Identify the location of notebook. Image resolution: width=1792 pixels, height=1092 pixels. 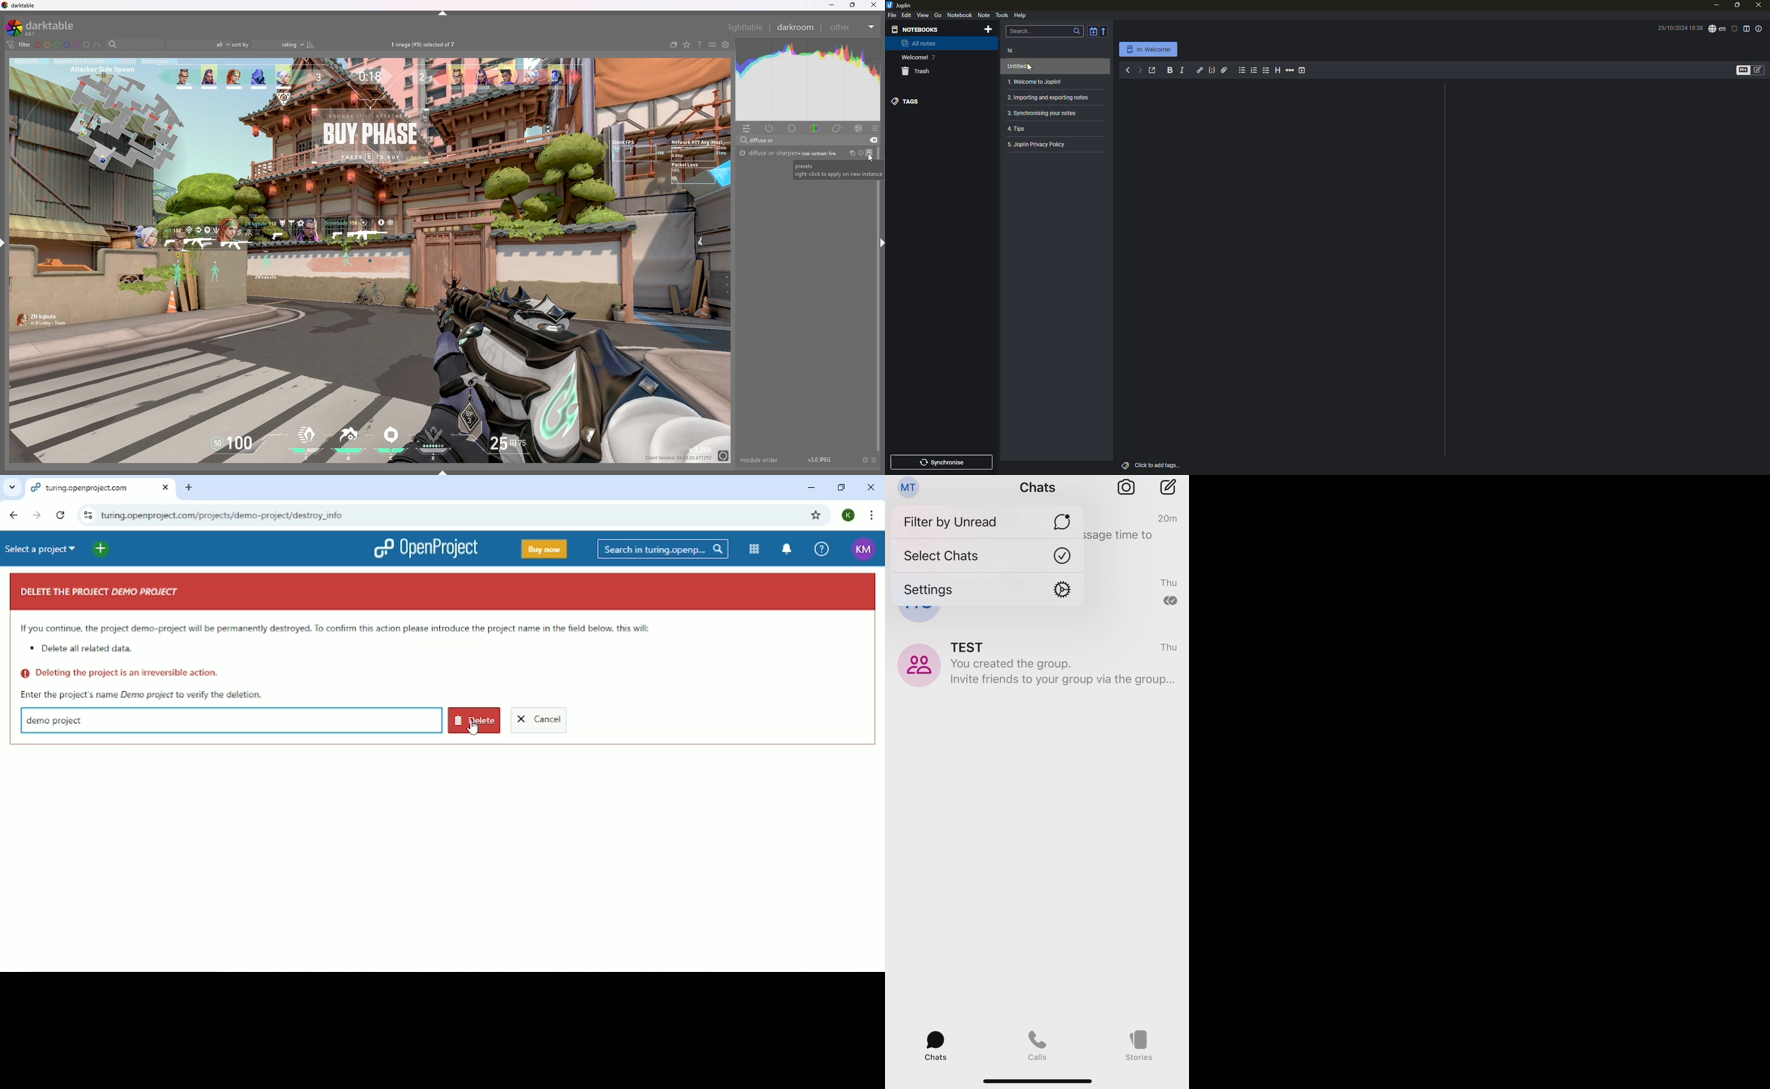
(960, 15).